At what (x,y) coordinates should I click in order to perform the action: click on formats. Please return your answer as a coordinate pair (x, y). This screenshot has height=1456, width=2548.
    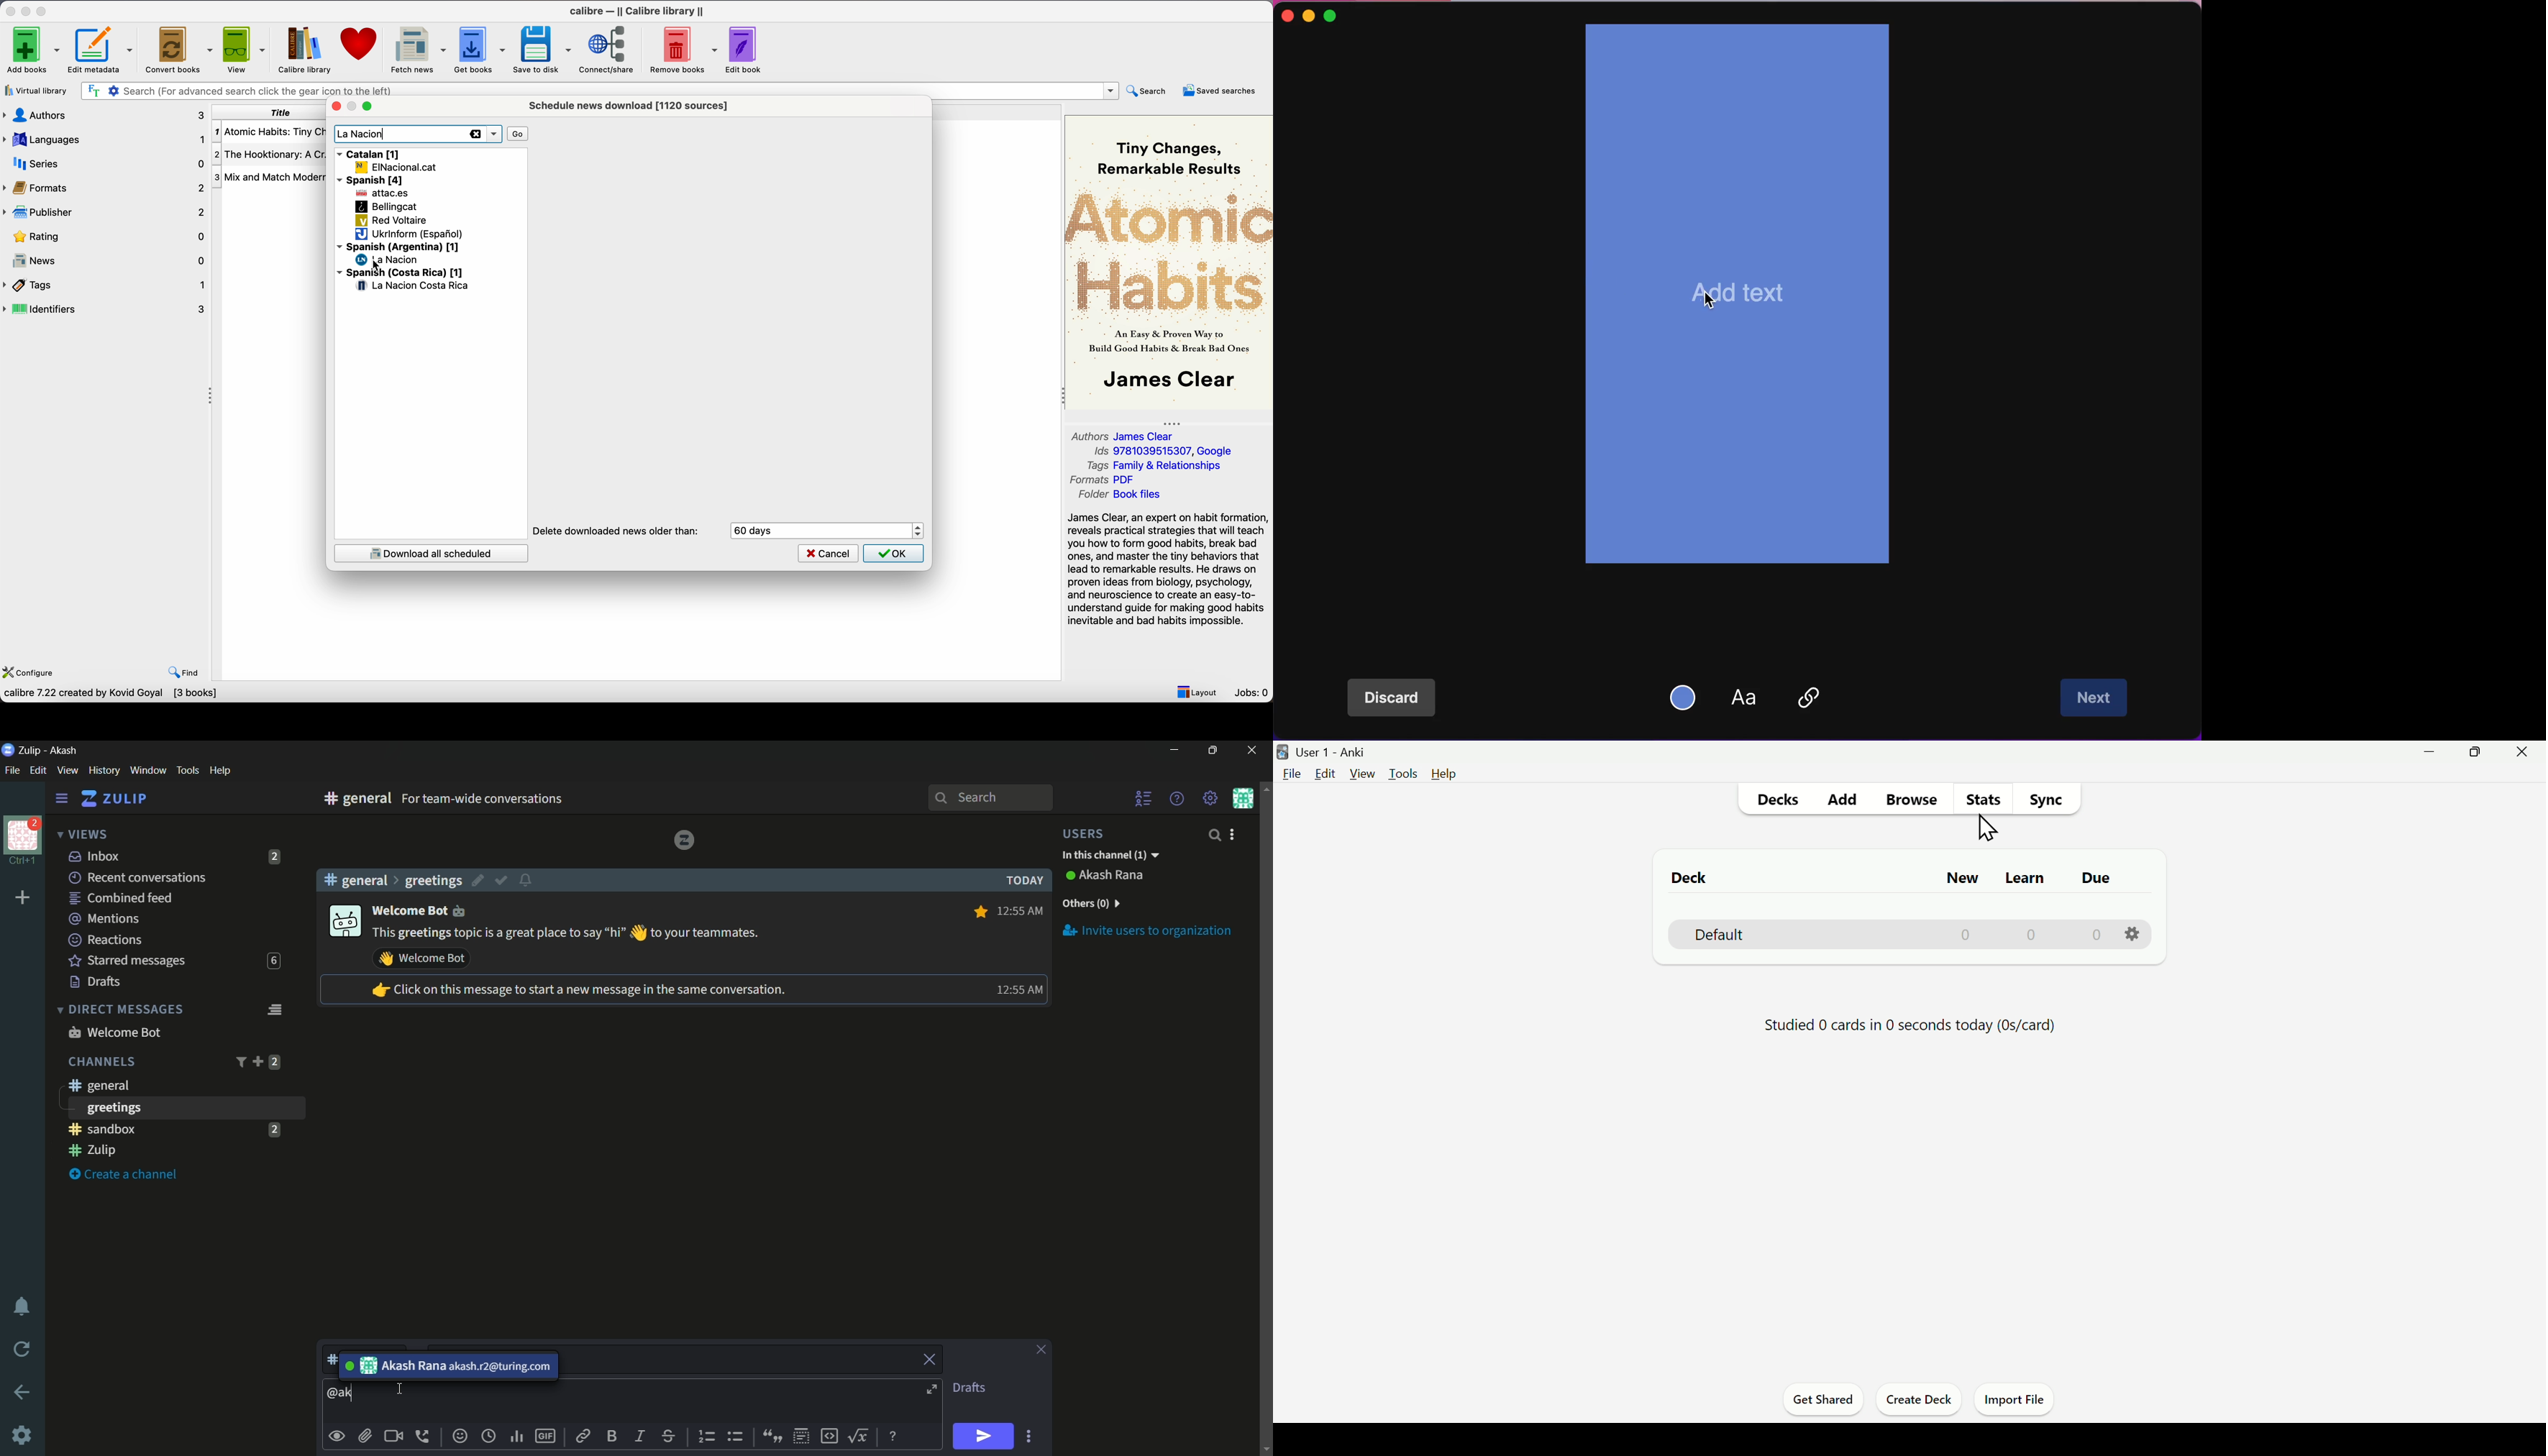
    Looking at the image, I should click on (103, 187).